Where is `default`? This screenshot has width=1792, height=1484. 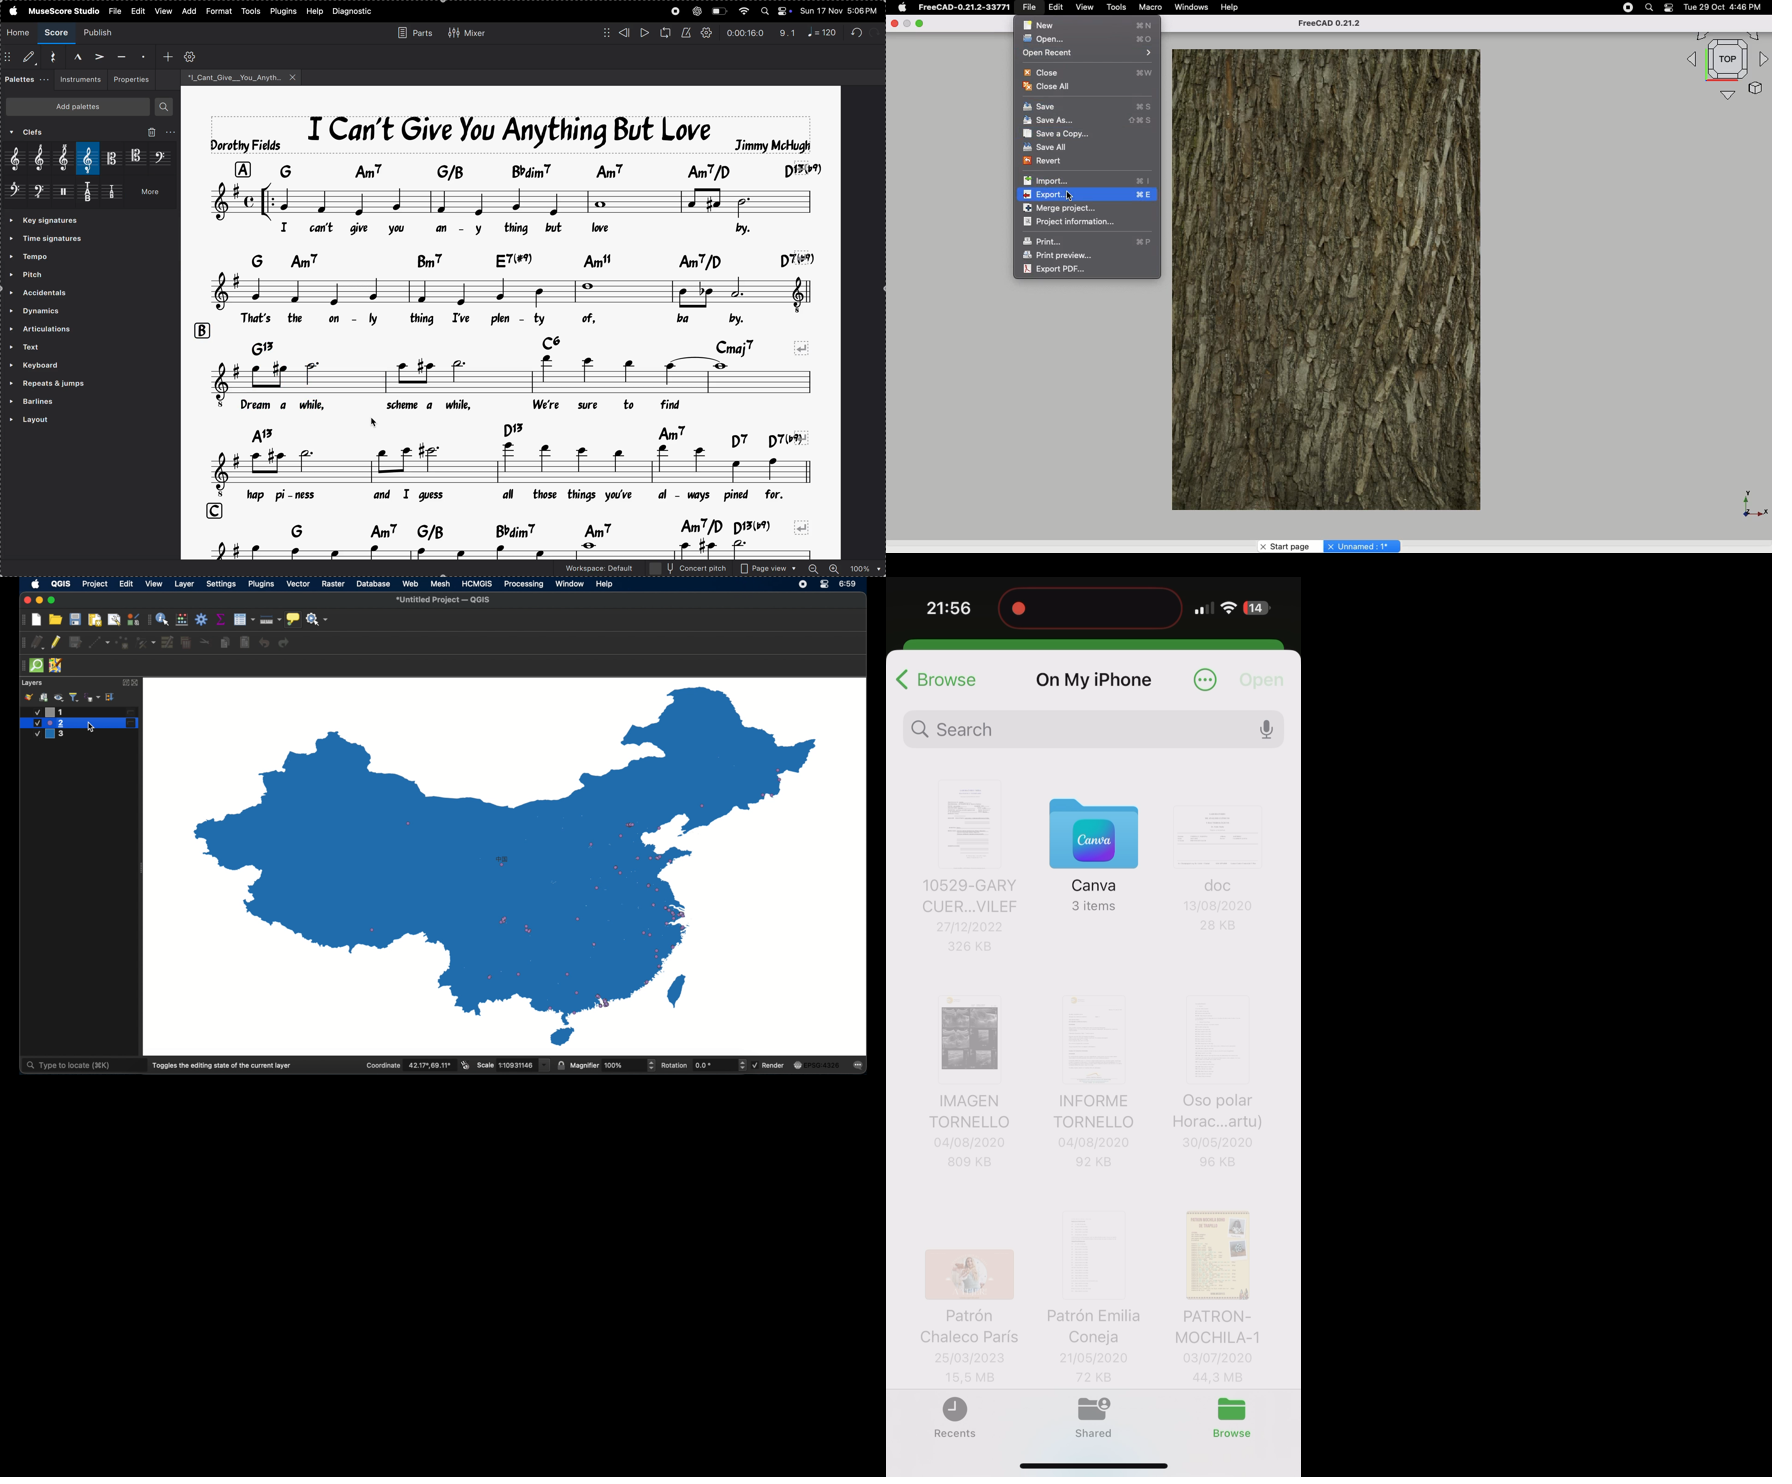 default is located at coordinates (21, 58).